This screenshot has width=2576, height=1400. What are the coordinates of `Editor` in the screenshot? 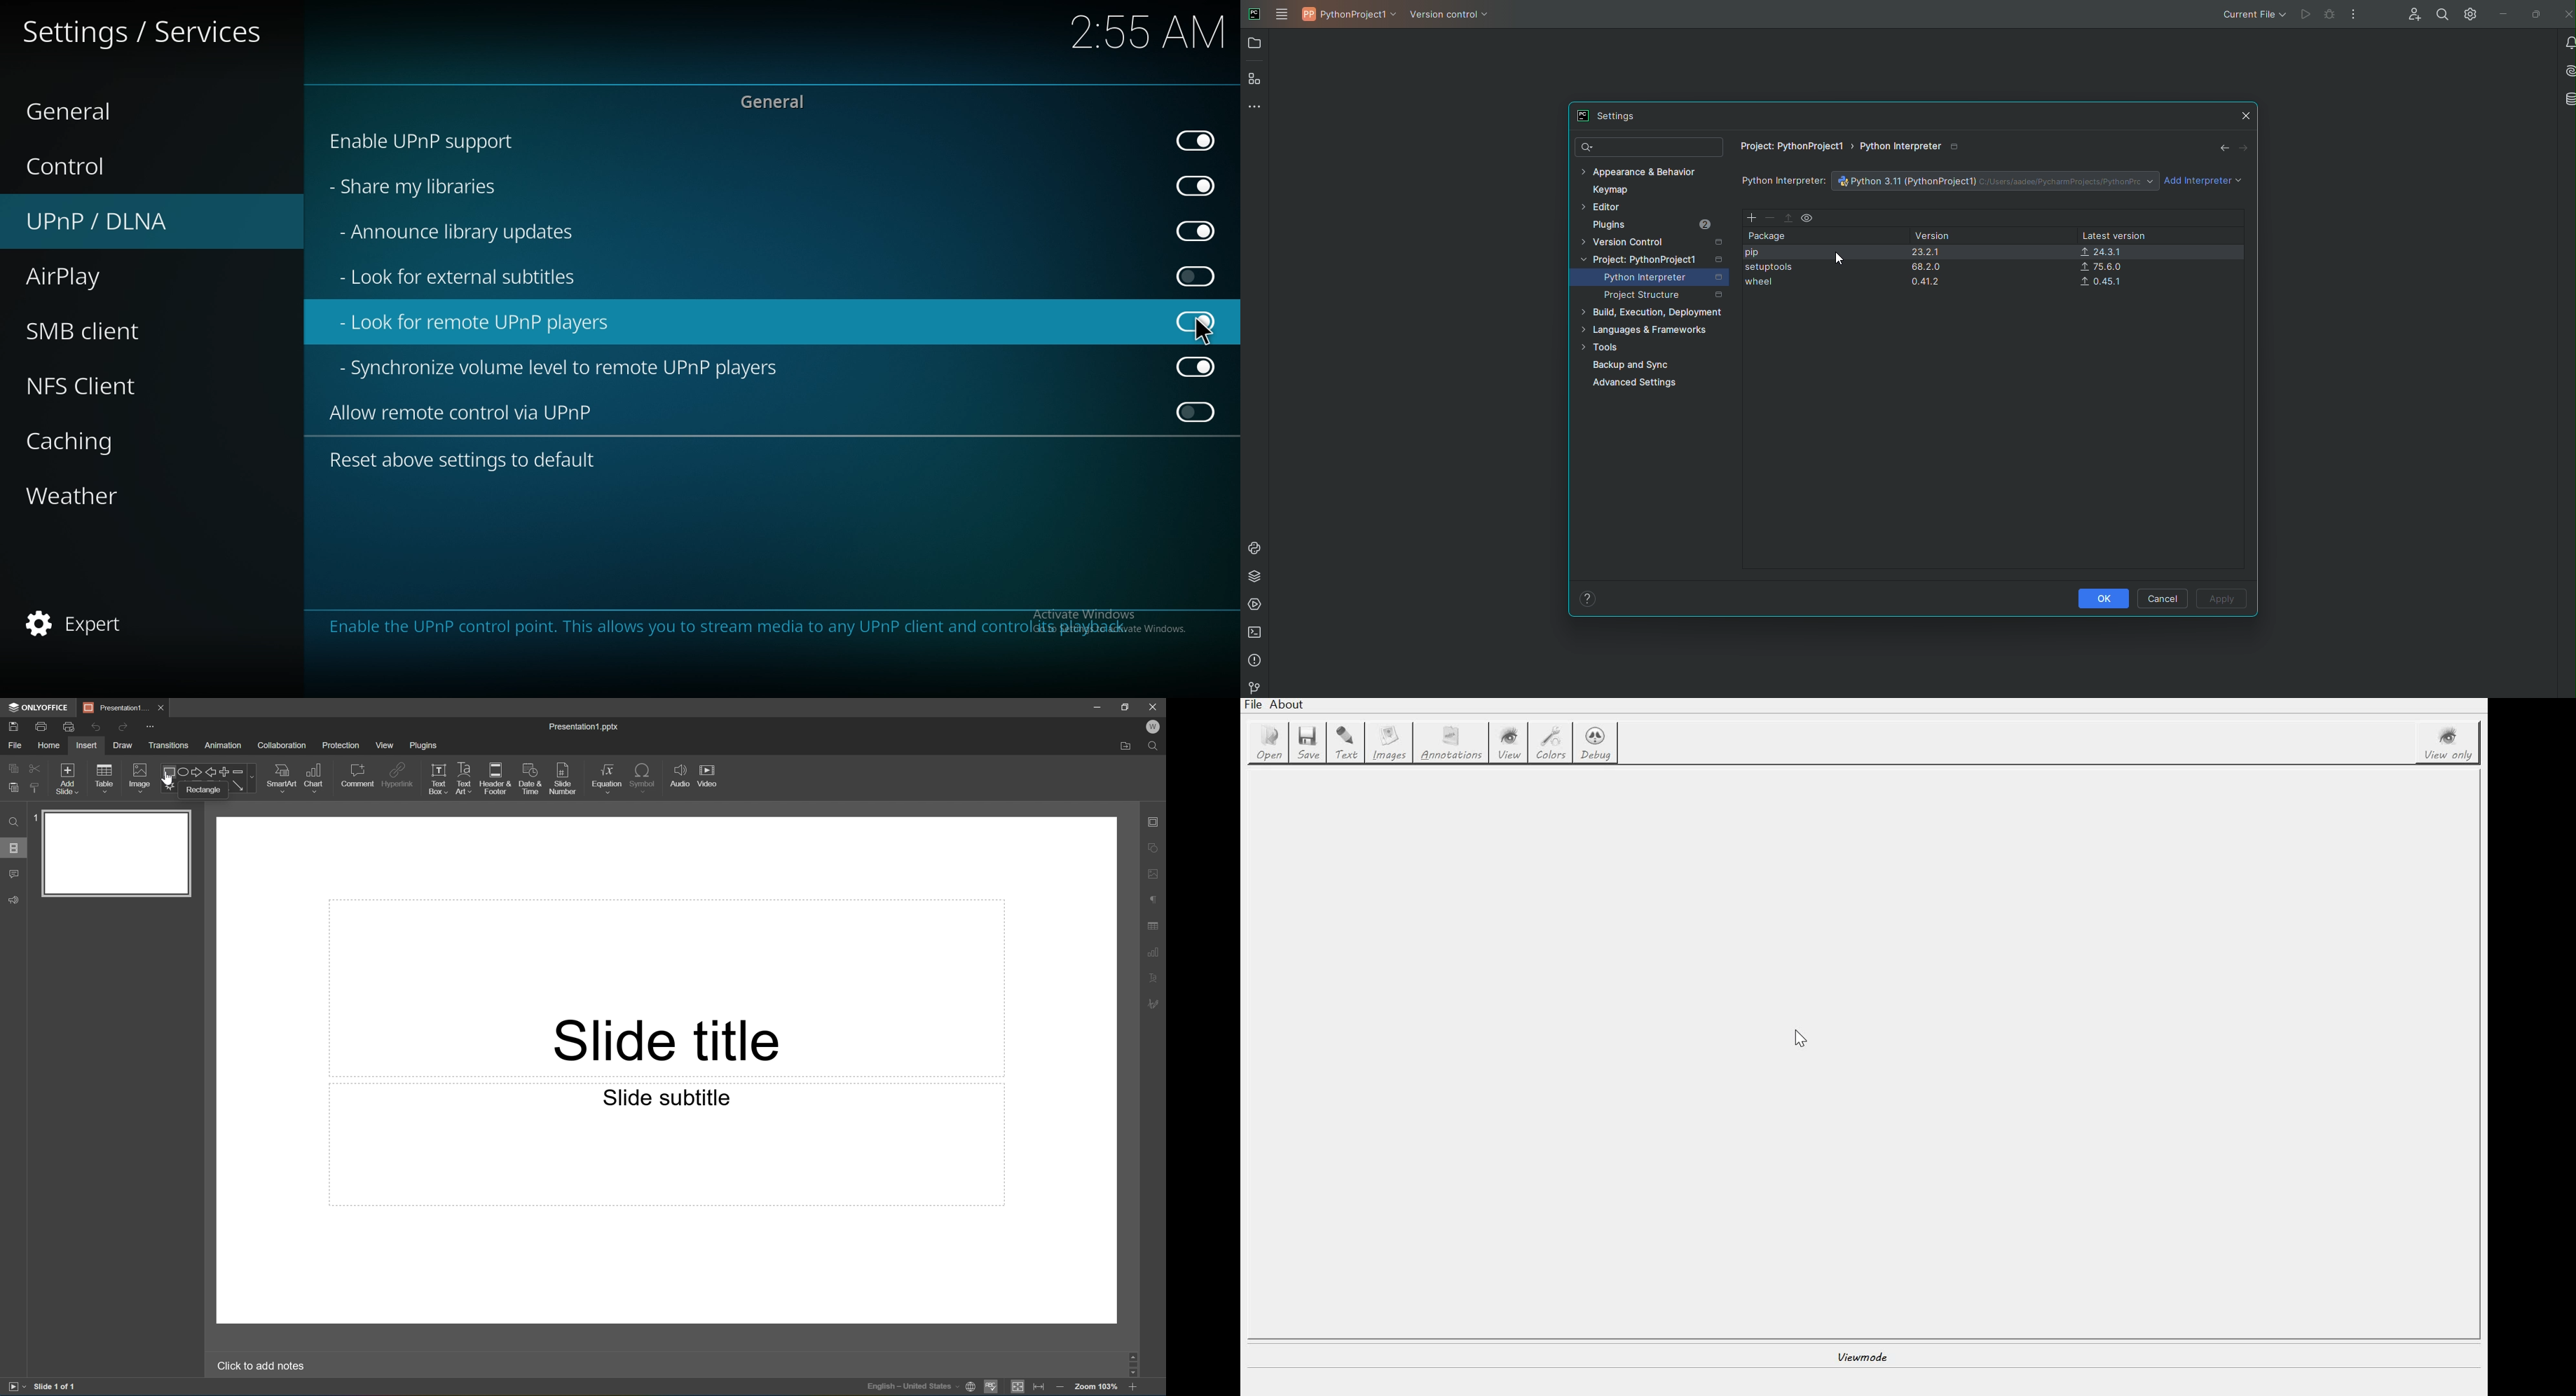 It's located at (1605, 207).